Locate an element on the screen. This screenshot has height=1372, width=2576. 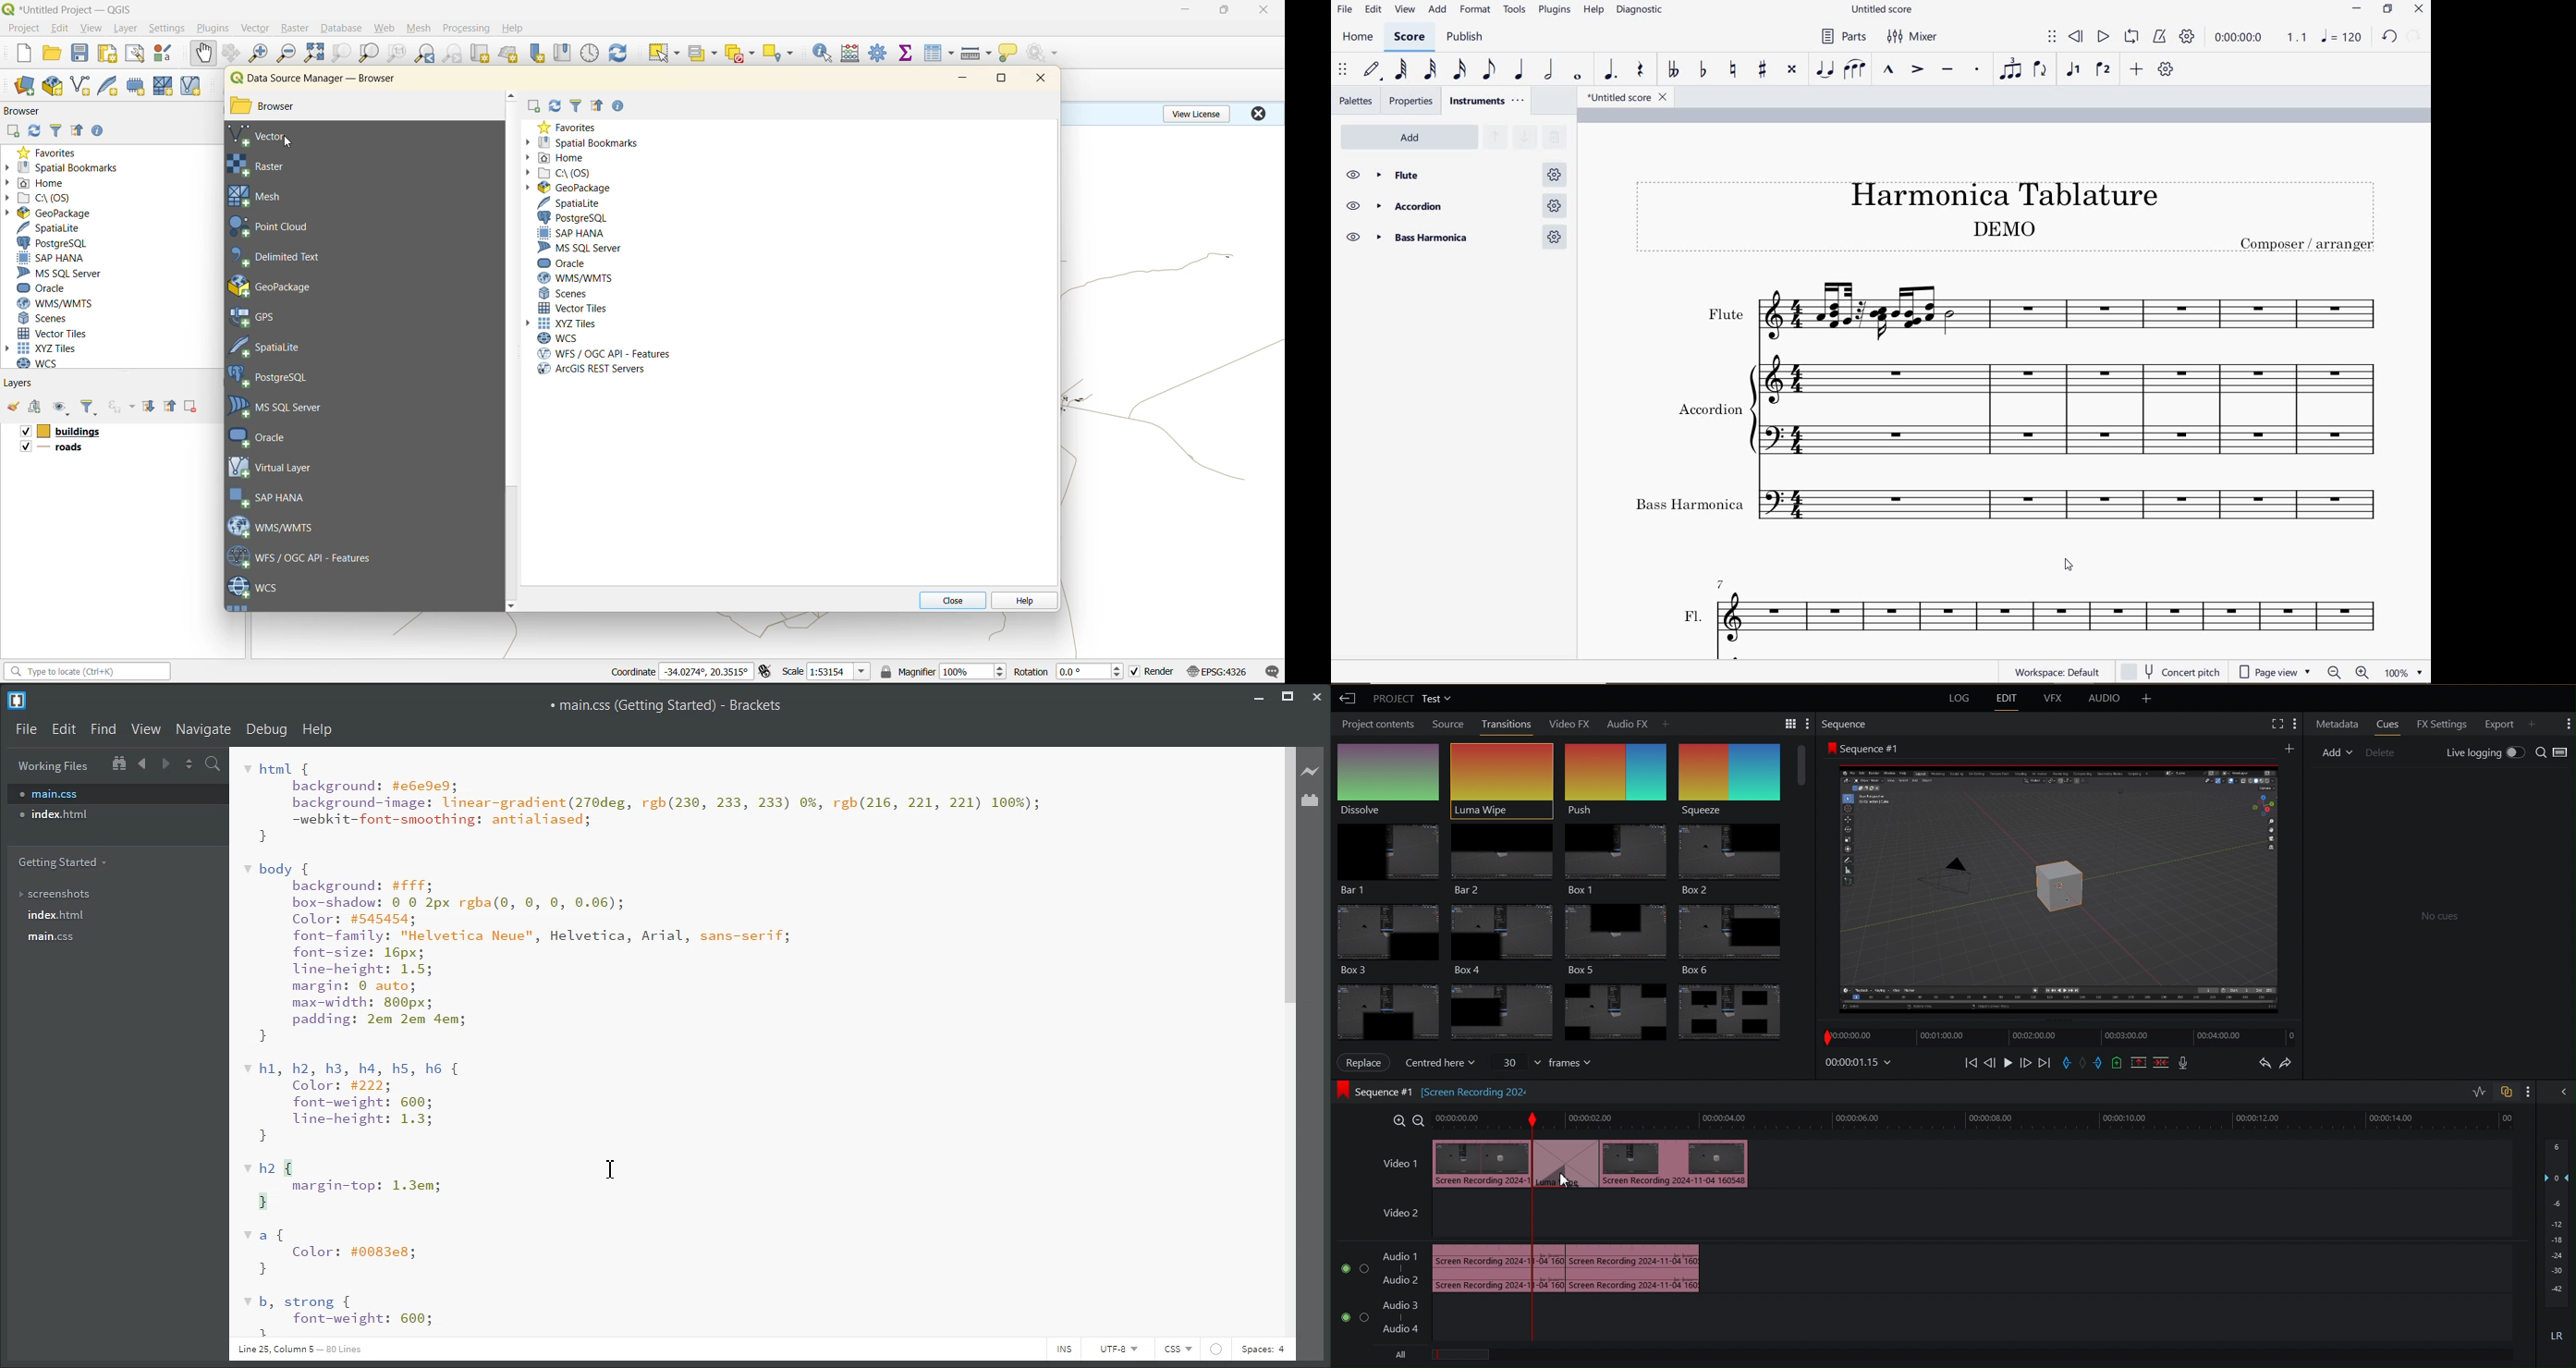
Box 5 is located at coordinates (1618, 934).